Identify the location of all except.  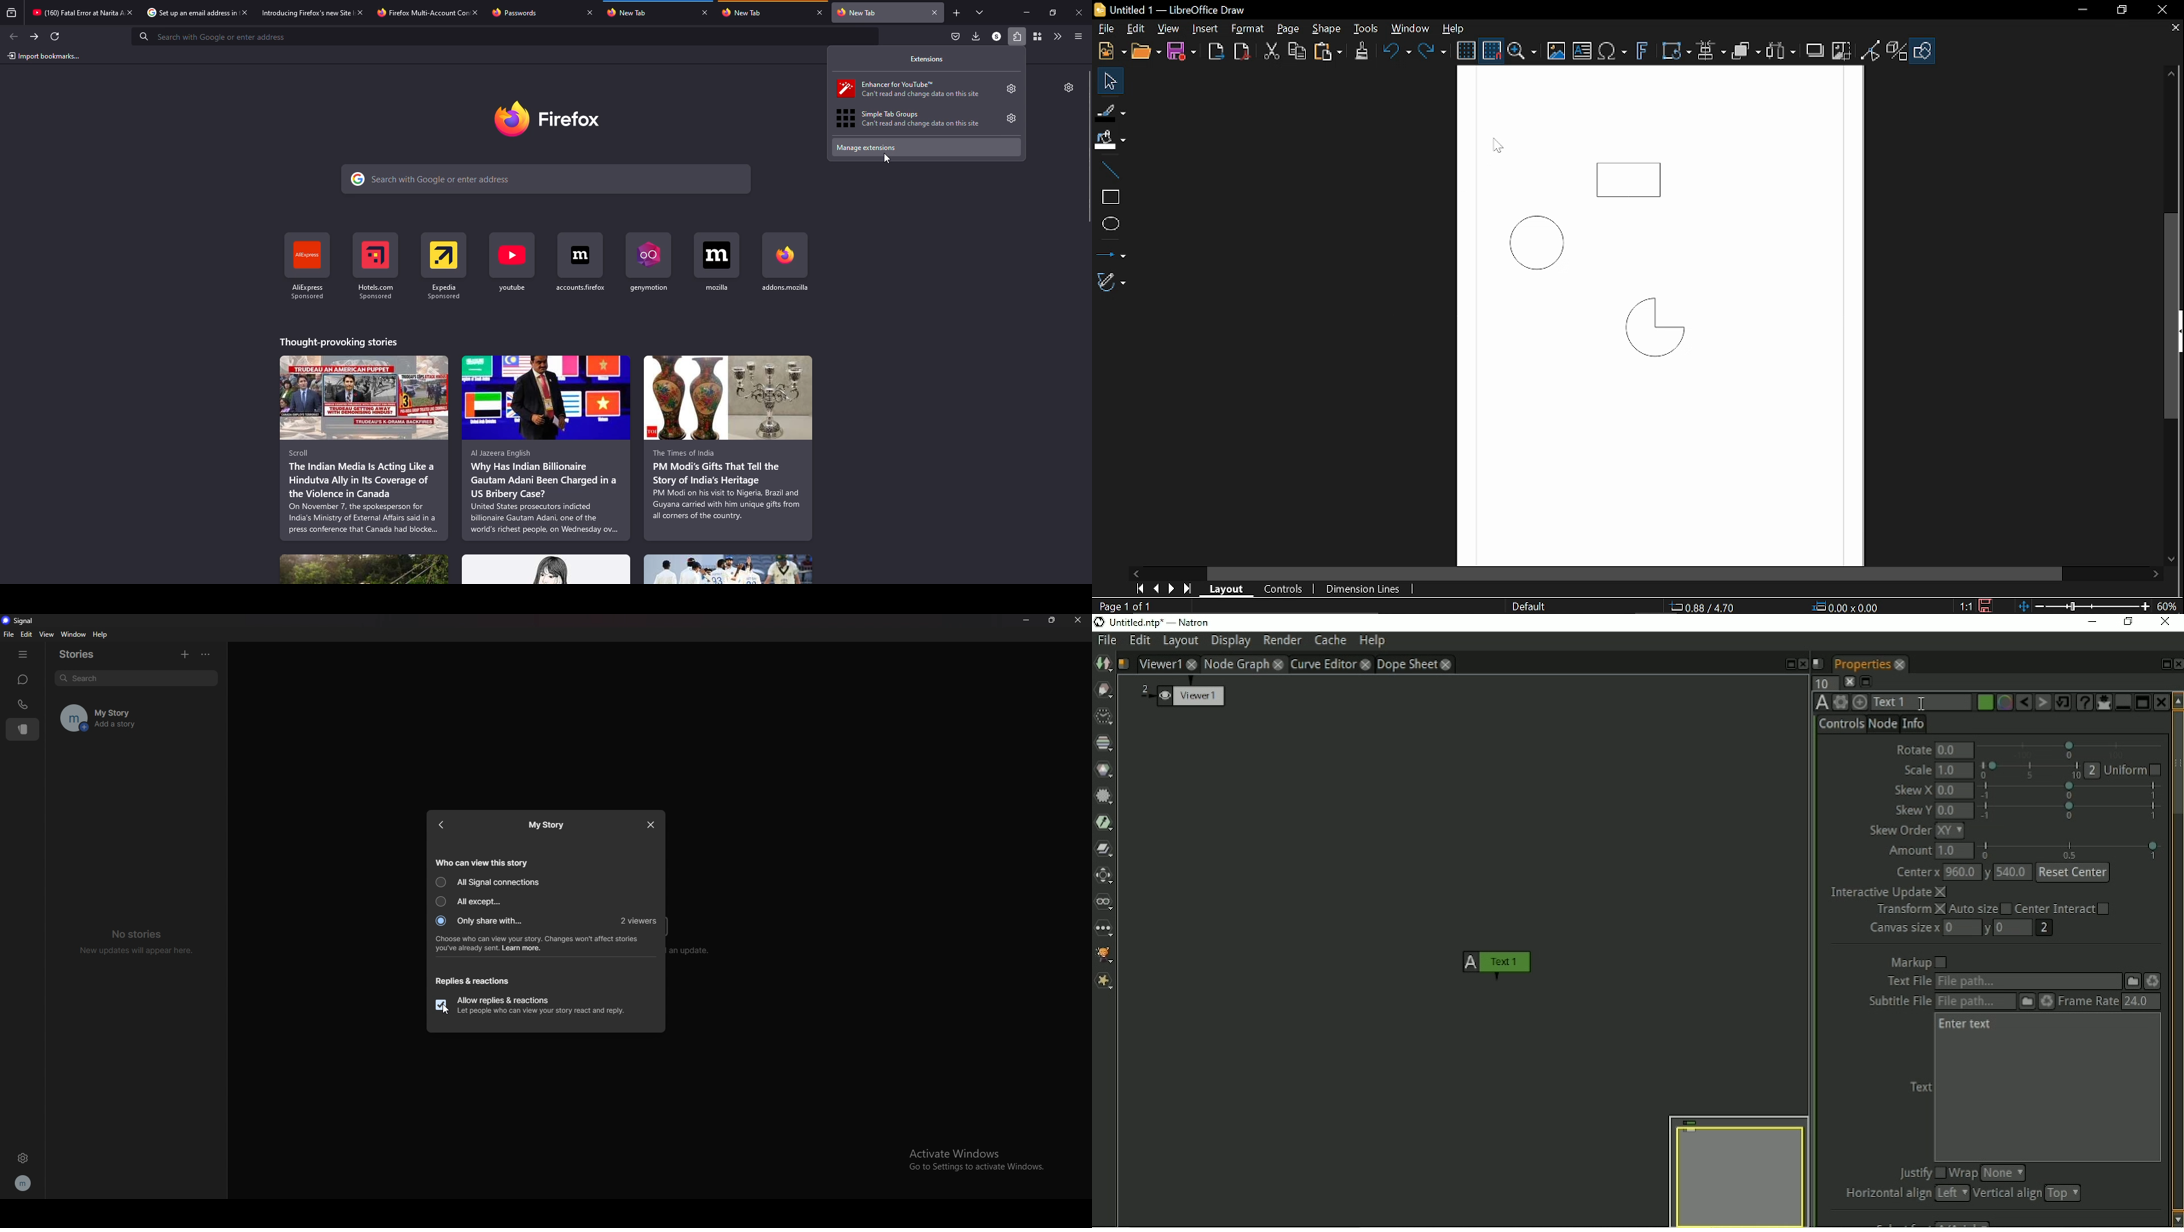
(473, 902).